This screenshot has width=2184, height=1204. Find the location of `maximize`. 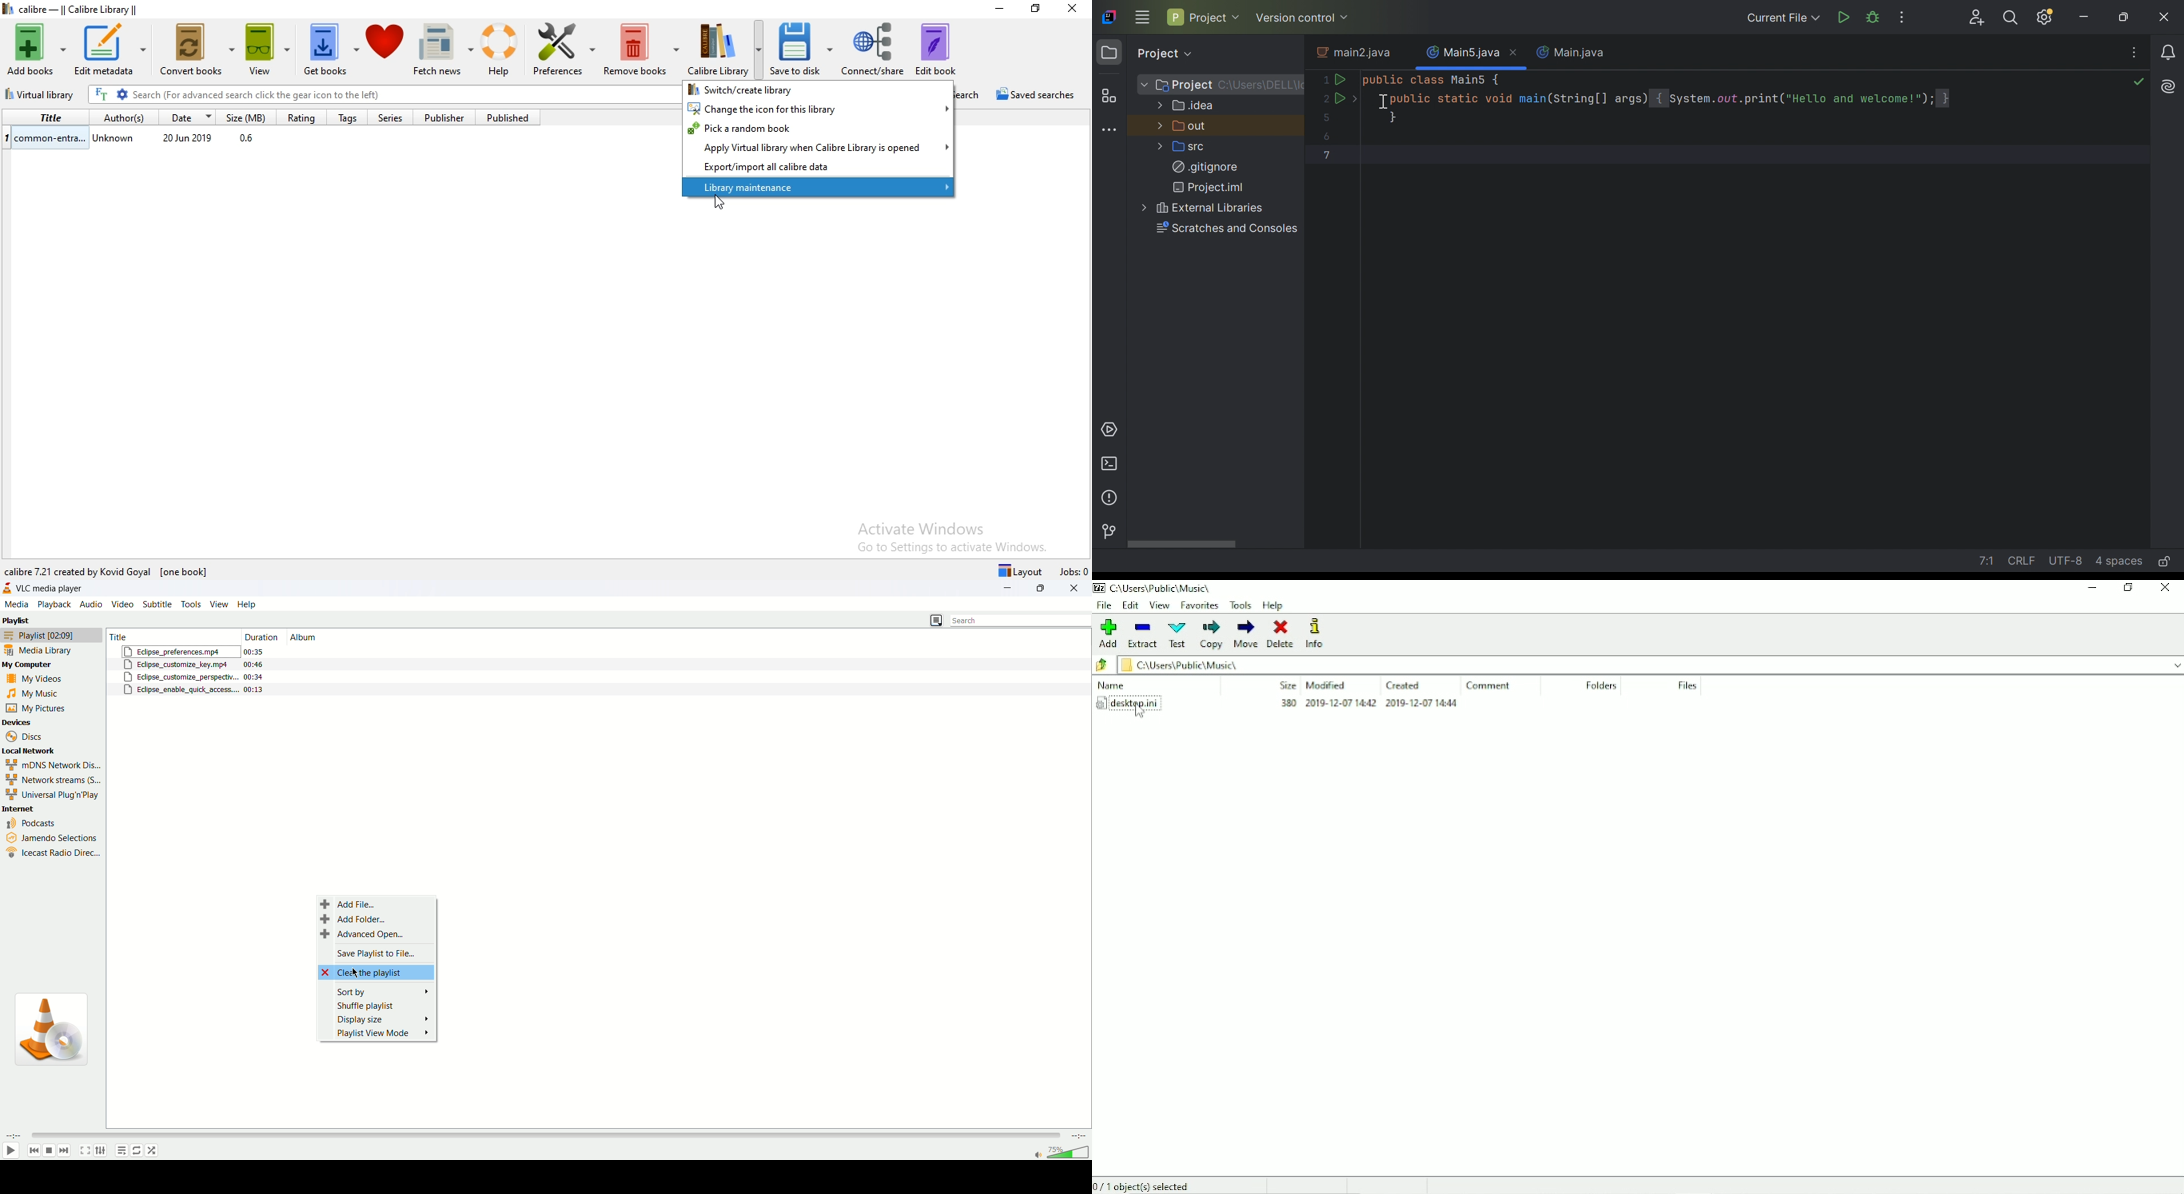

maximize is located at coordinates (1047, 589).